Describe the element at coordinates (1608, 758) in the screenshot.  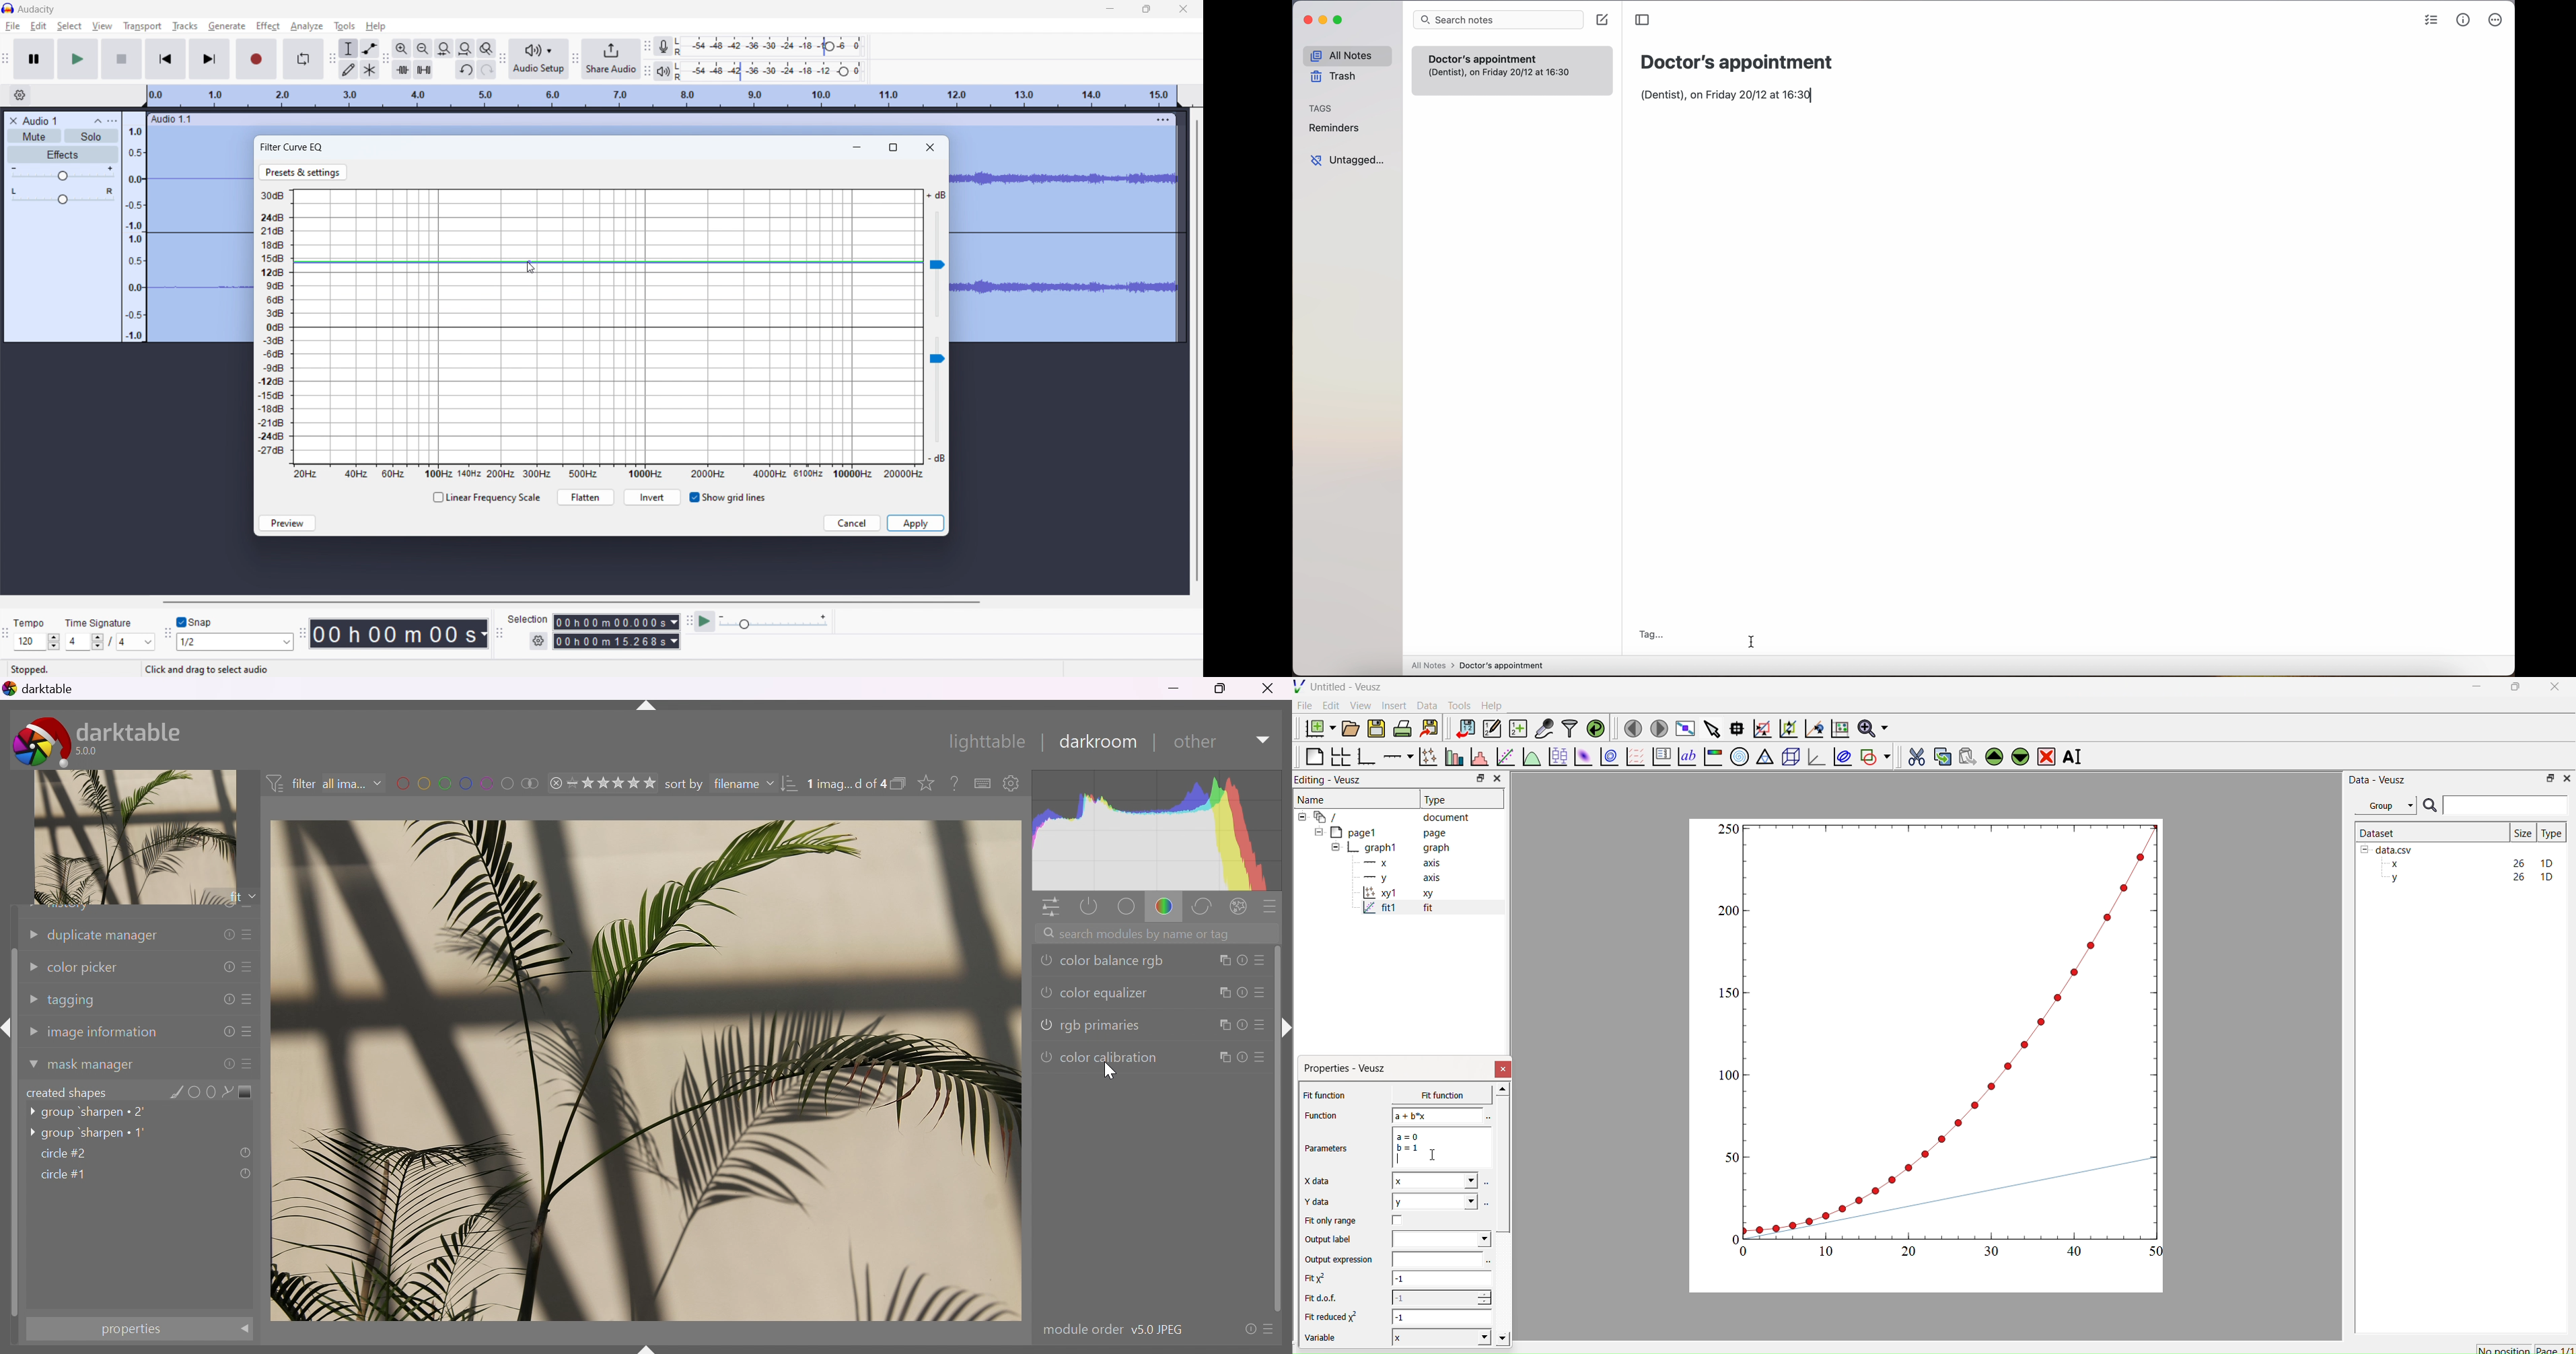
I see `Plot a 2d dataset as contours` at that location.